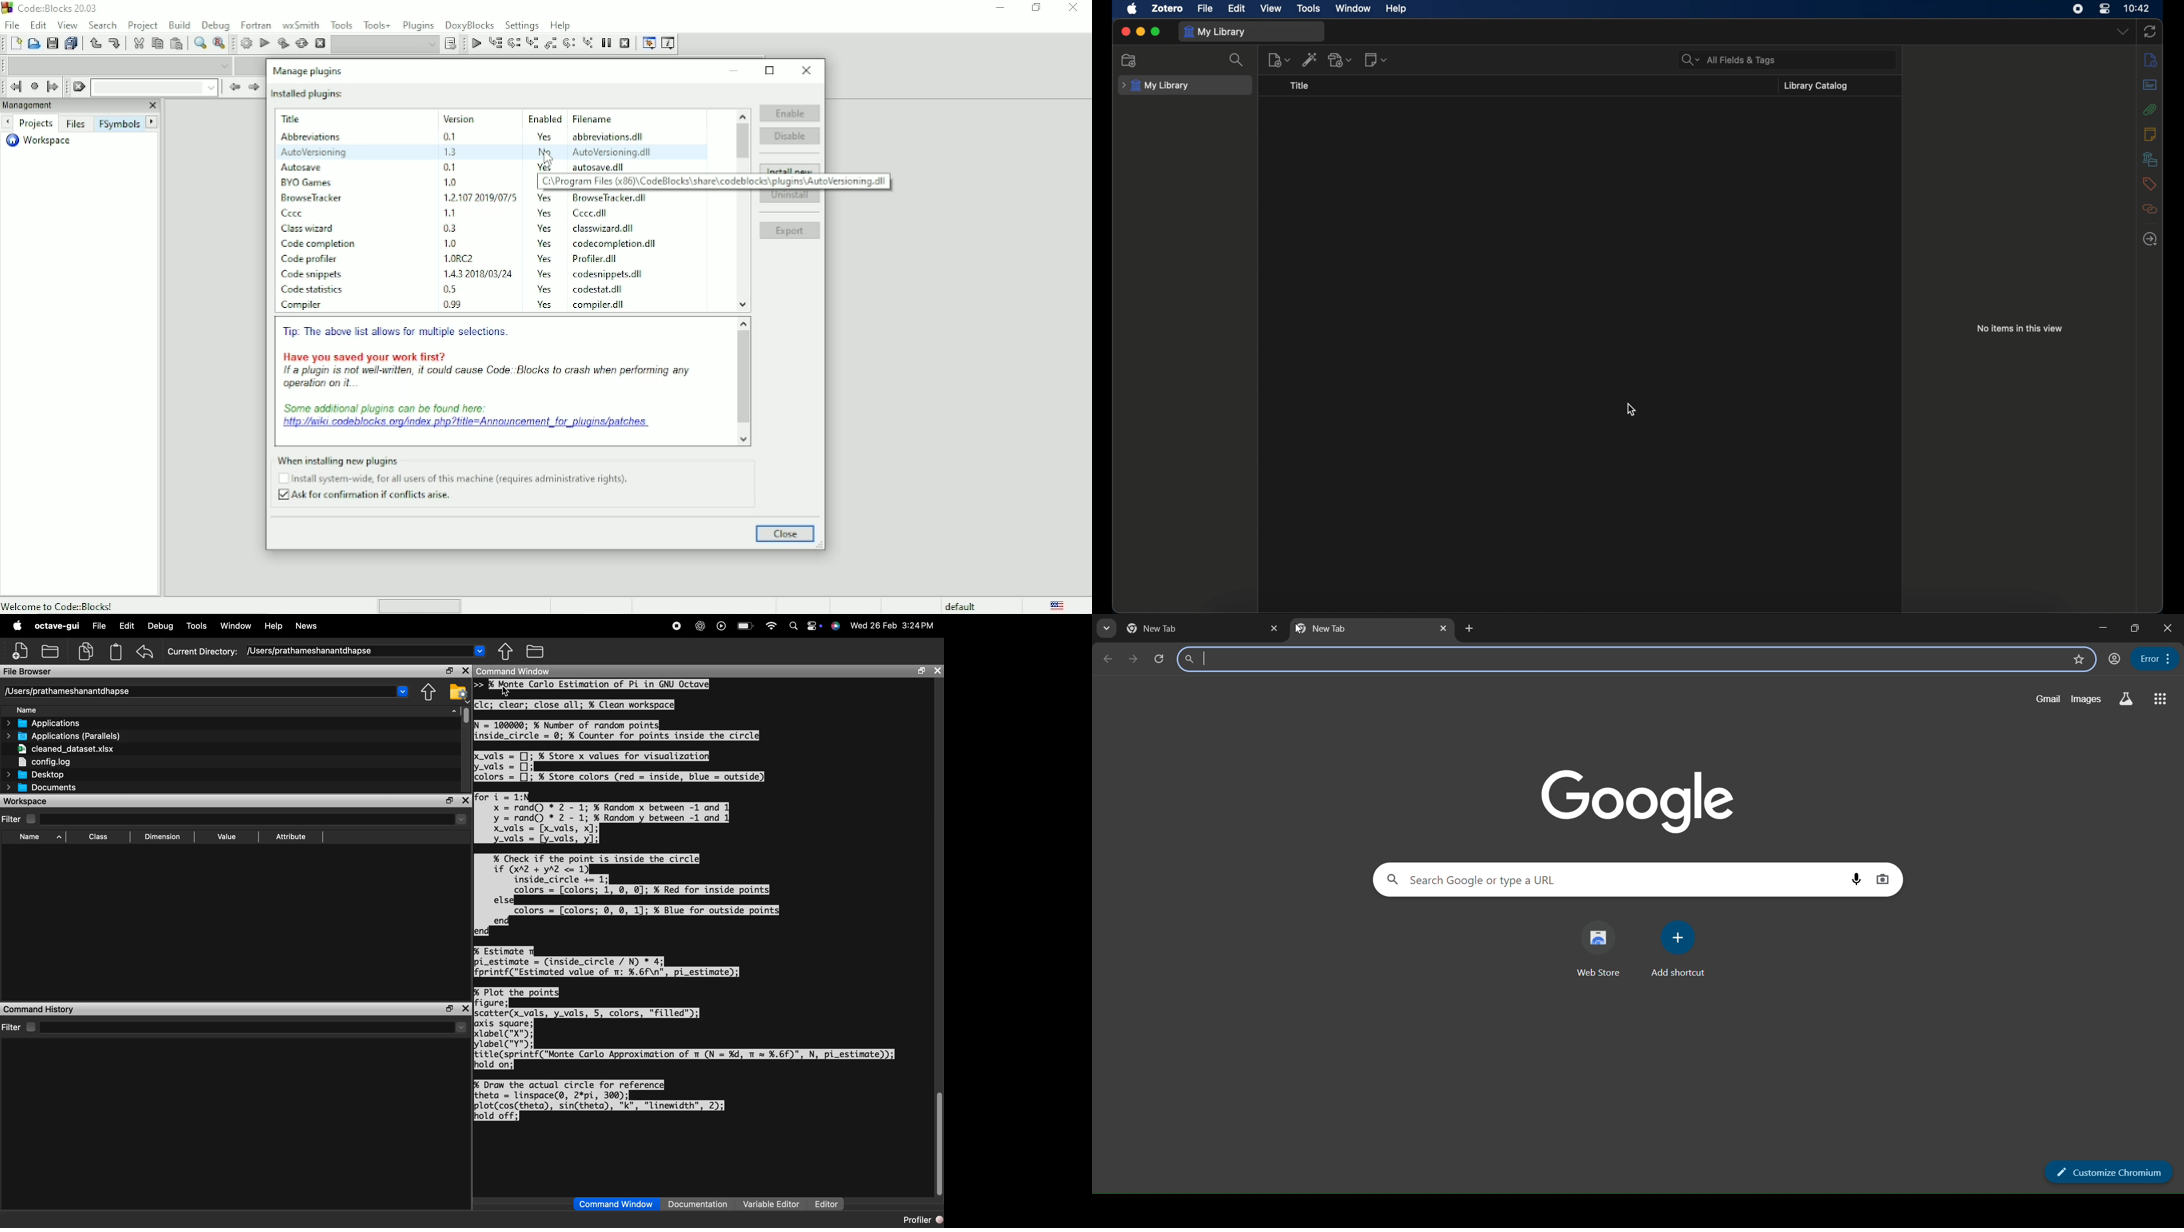  I want to click on octave-gui, so click(55, 626).